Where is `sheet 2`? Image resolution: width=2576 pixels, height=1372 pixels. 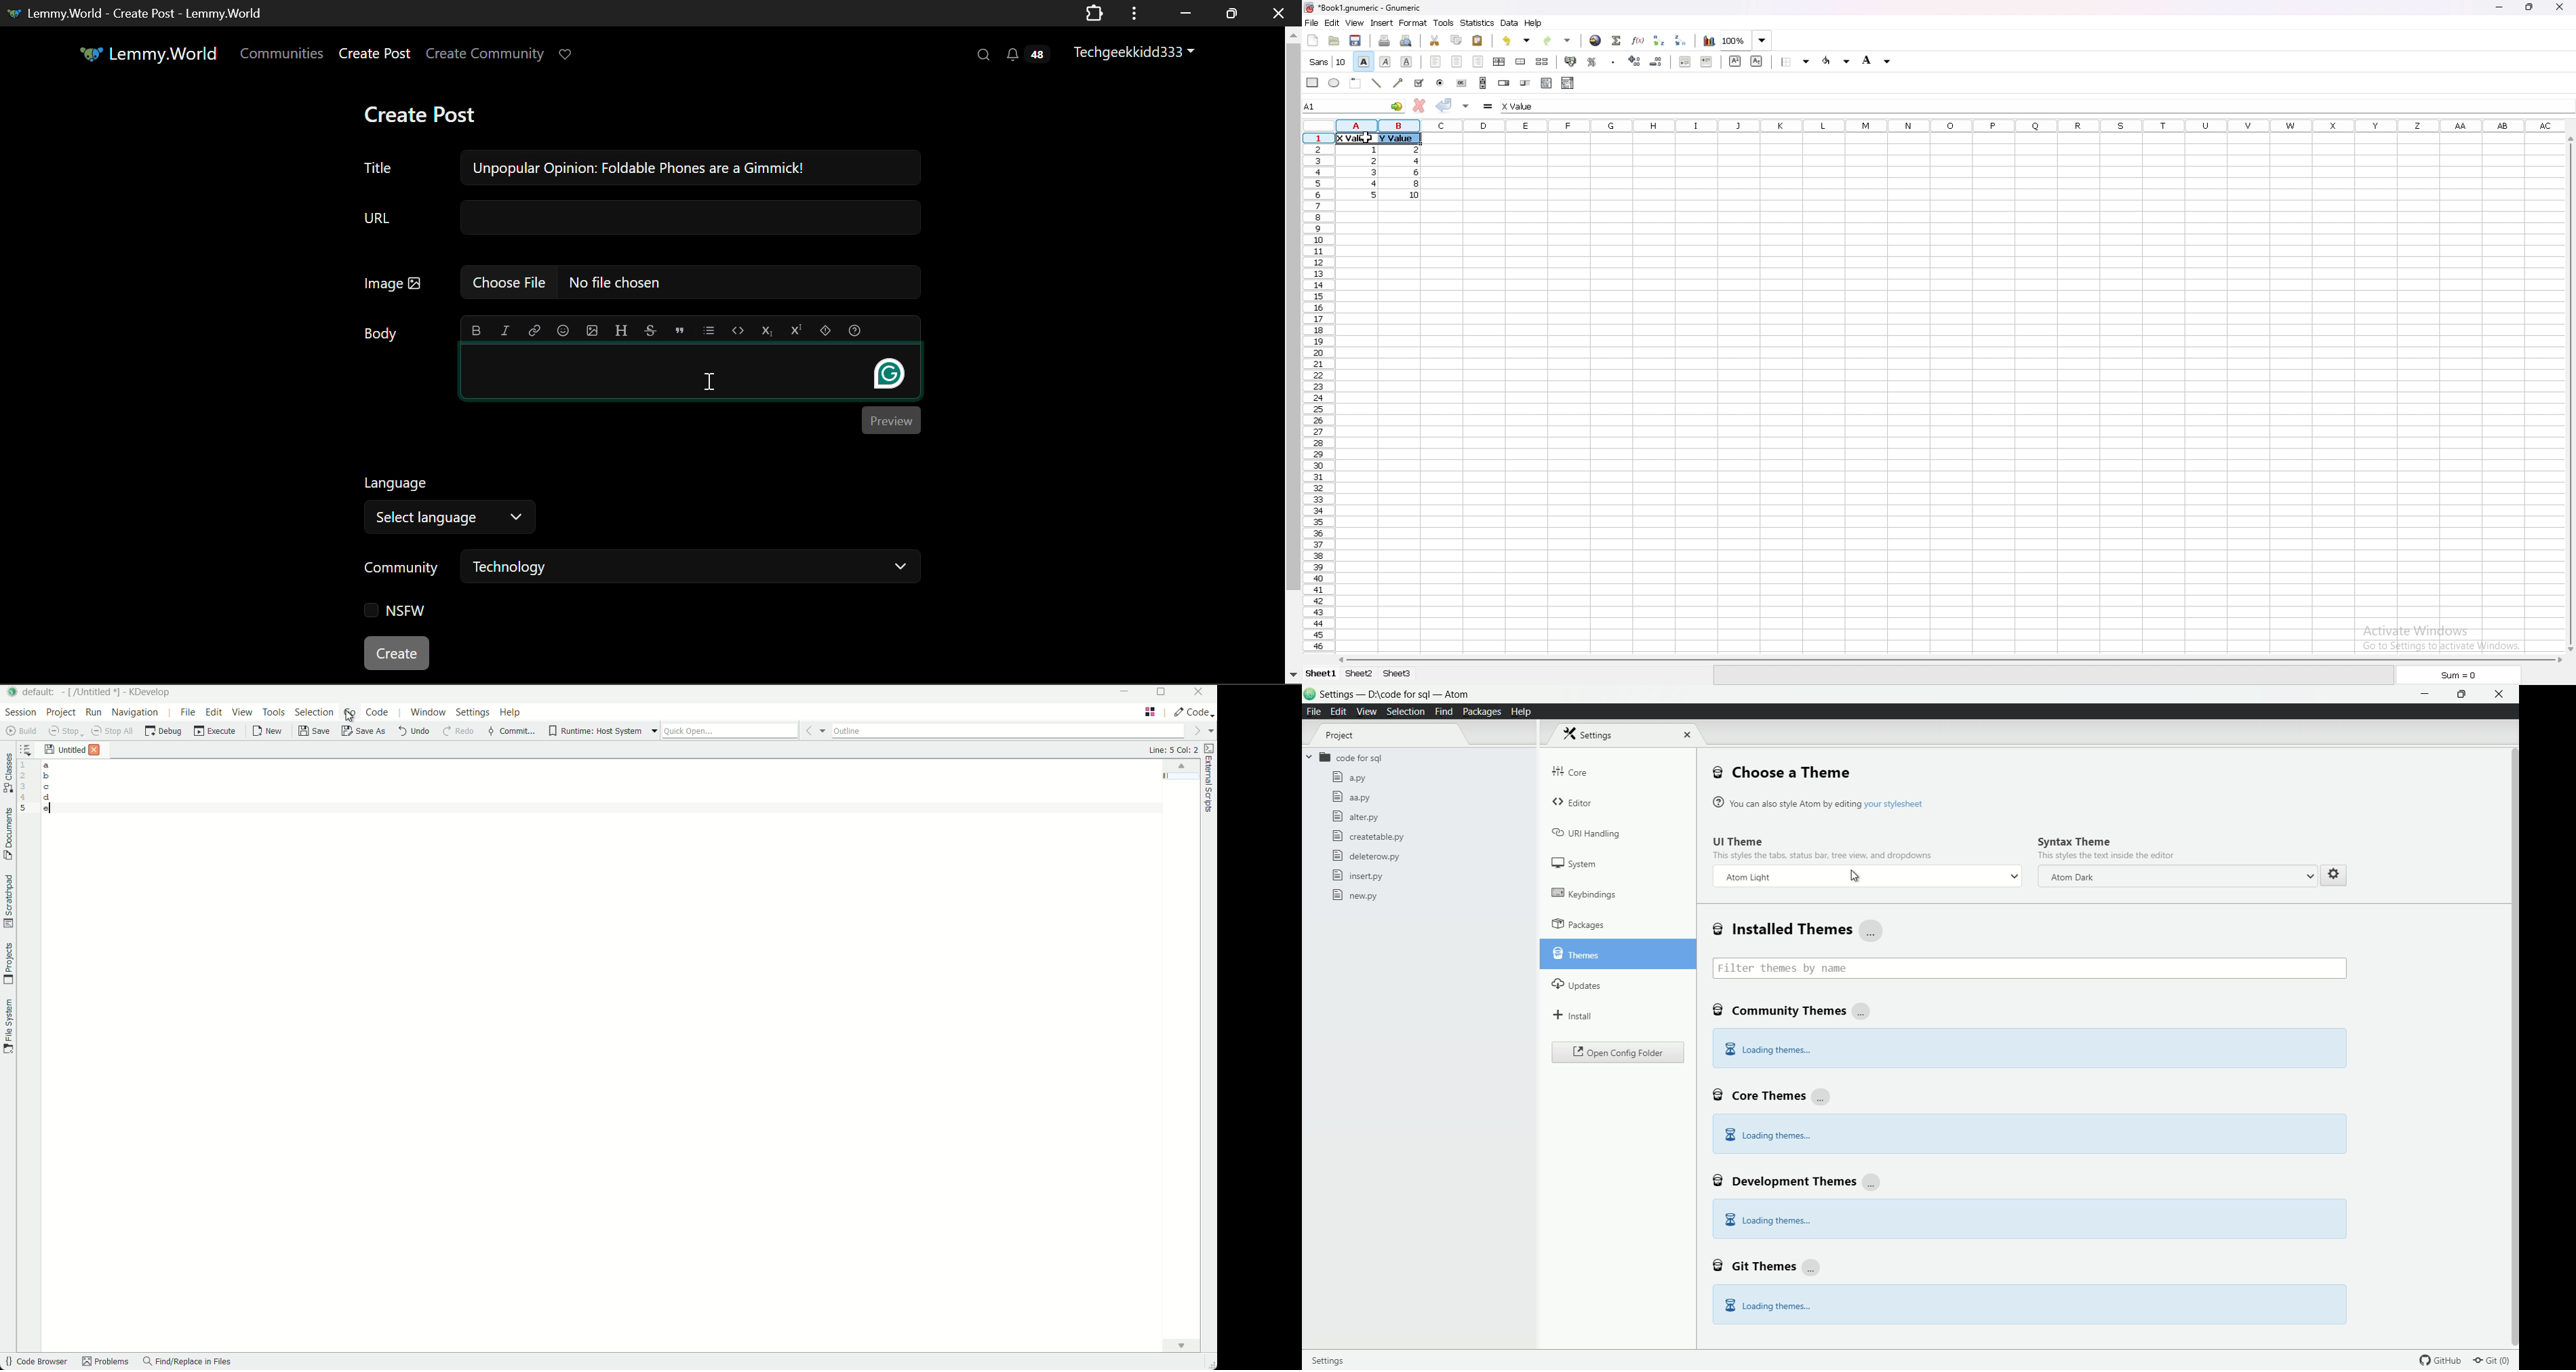
sheet 2 is located at coordinates (1360, 674).